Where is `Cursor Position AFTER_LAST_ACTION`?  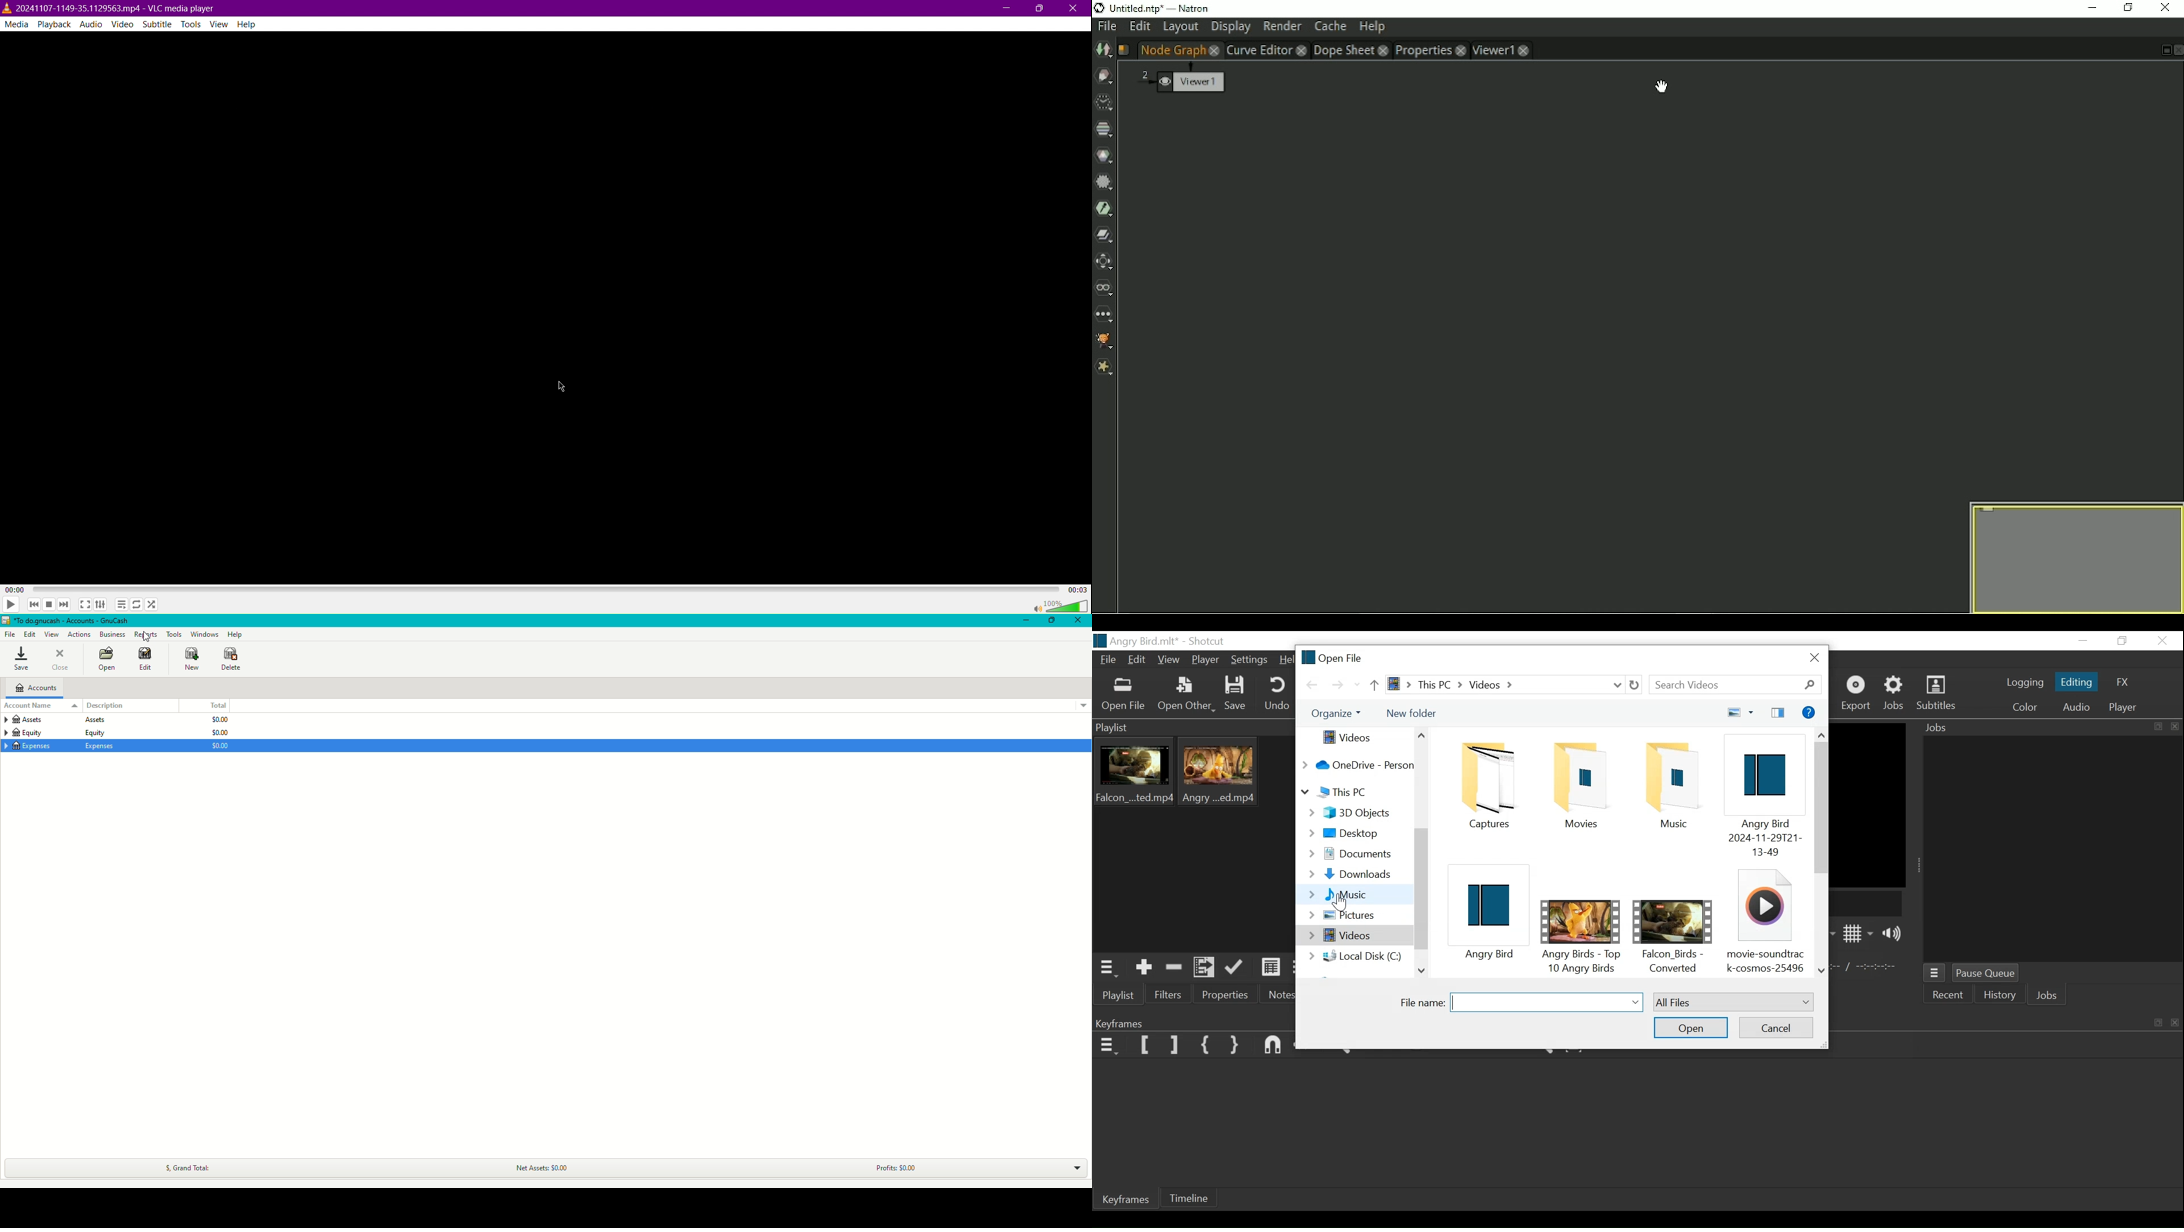
Cursor Position AFTER_LAST_ACTION is located at coordinates (564, 387).